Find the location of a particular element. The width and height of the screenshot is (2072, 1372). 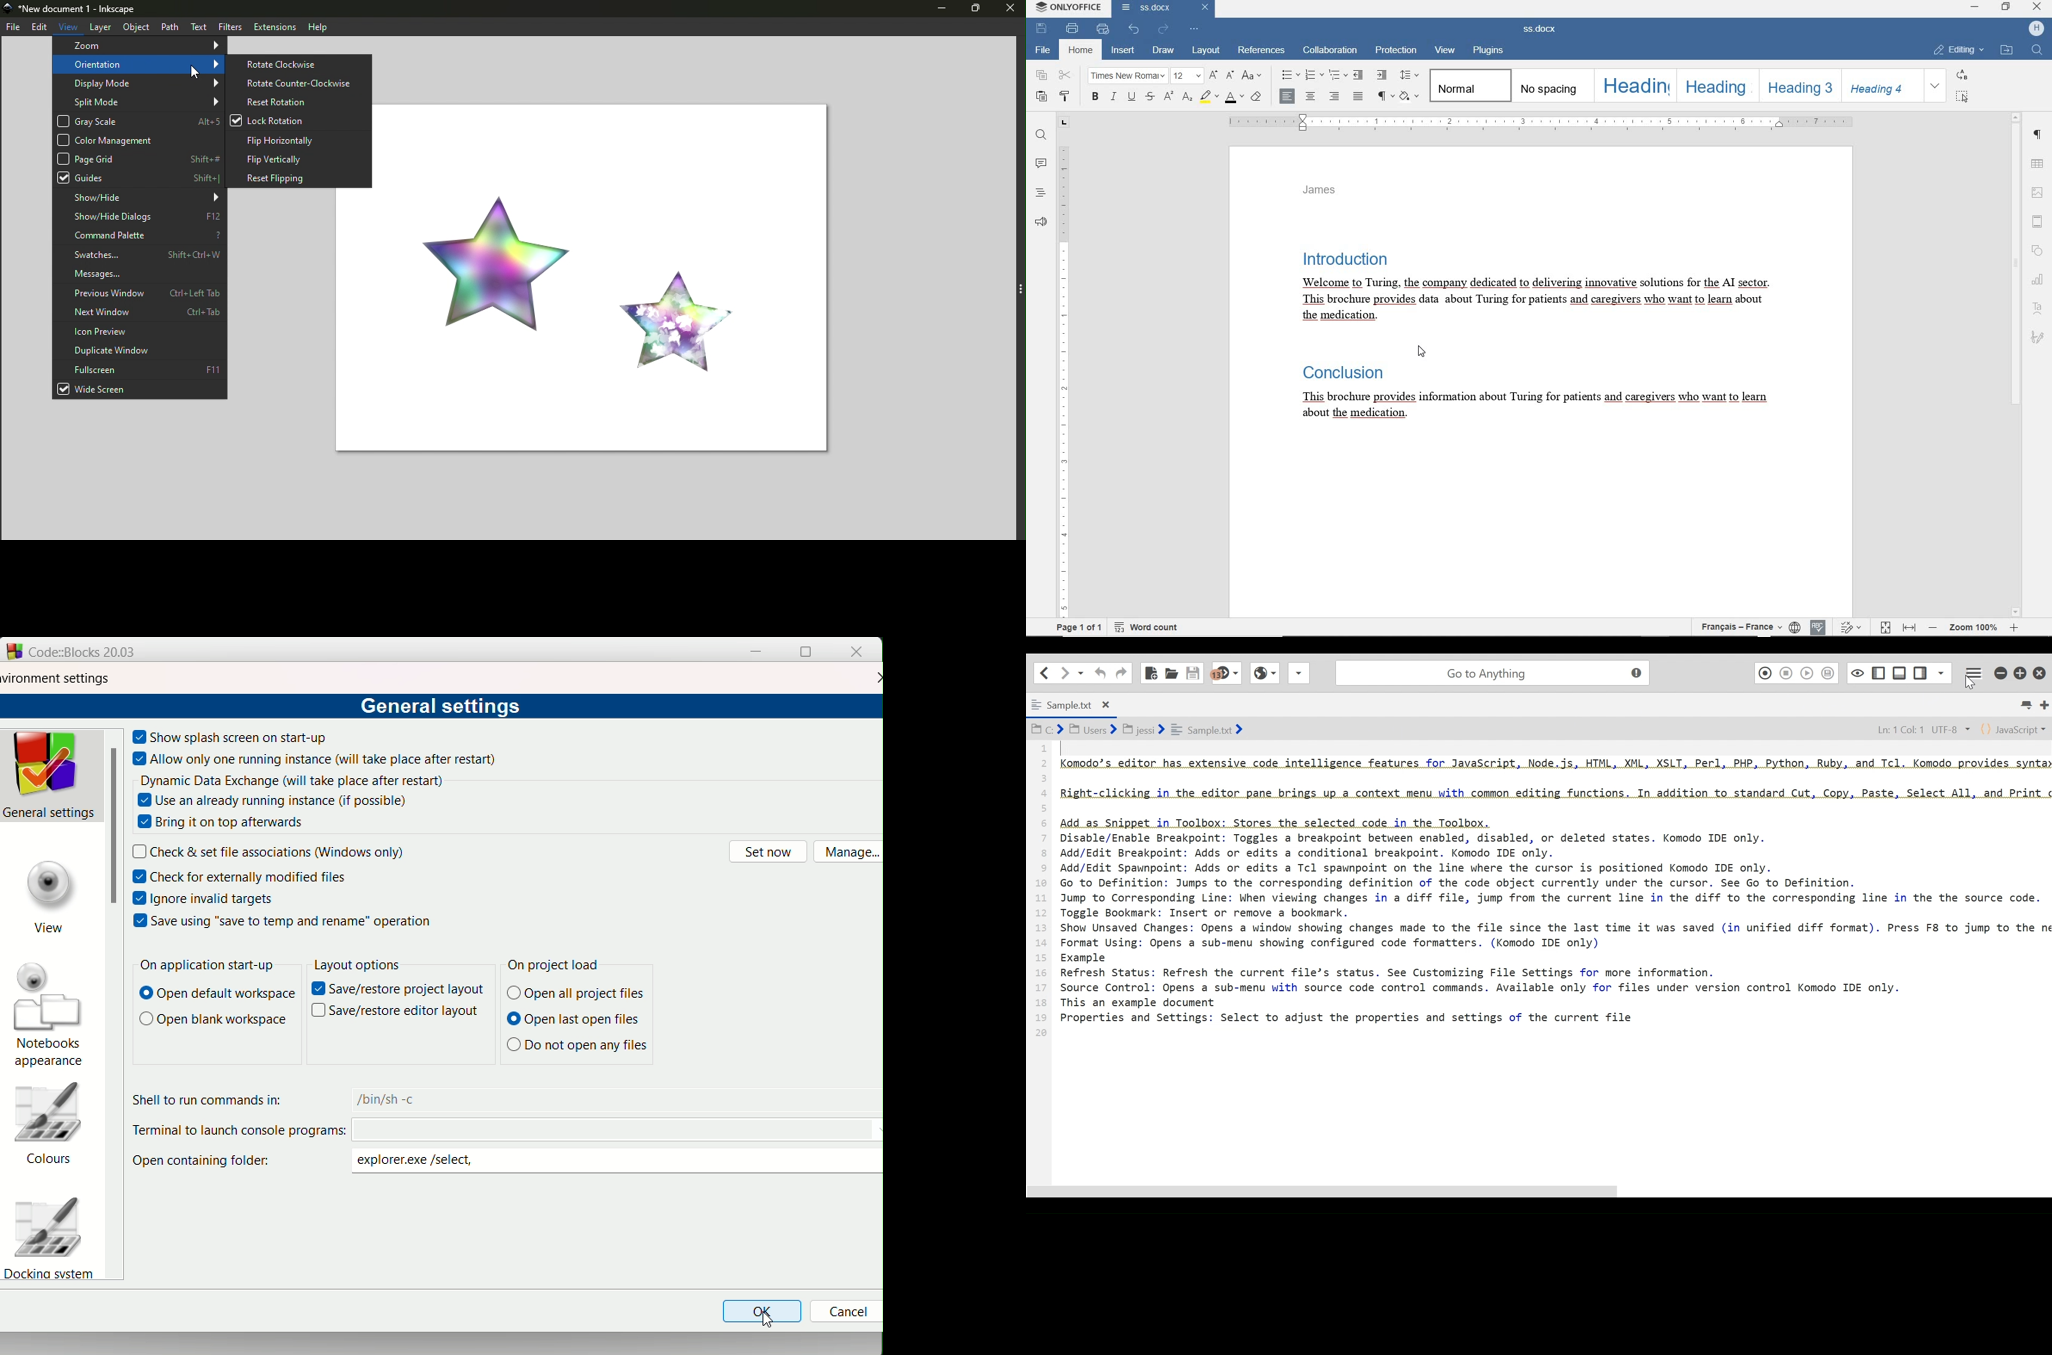

 is located at coordinates (575, 1046).